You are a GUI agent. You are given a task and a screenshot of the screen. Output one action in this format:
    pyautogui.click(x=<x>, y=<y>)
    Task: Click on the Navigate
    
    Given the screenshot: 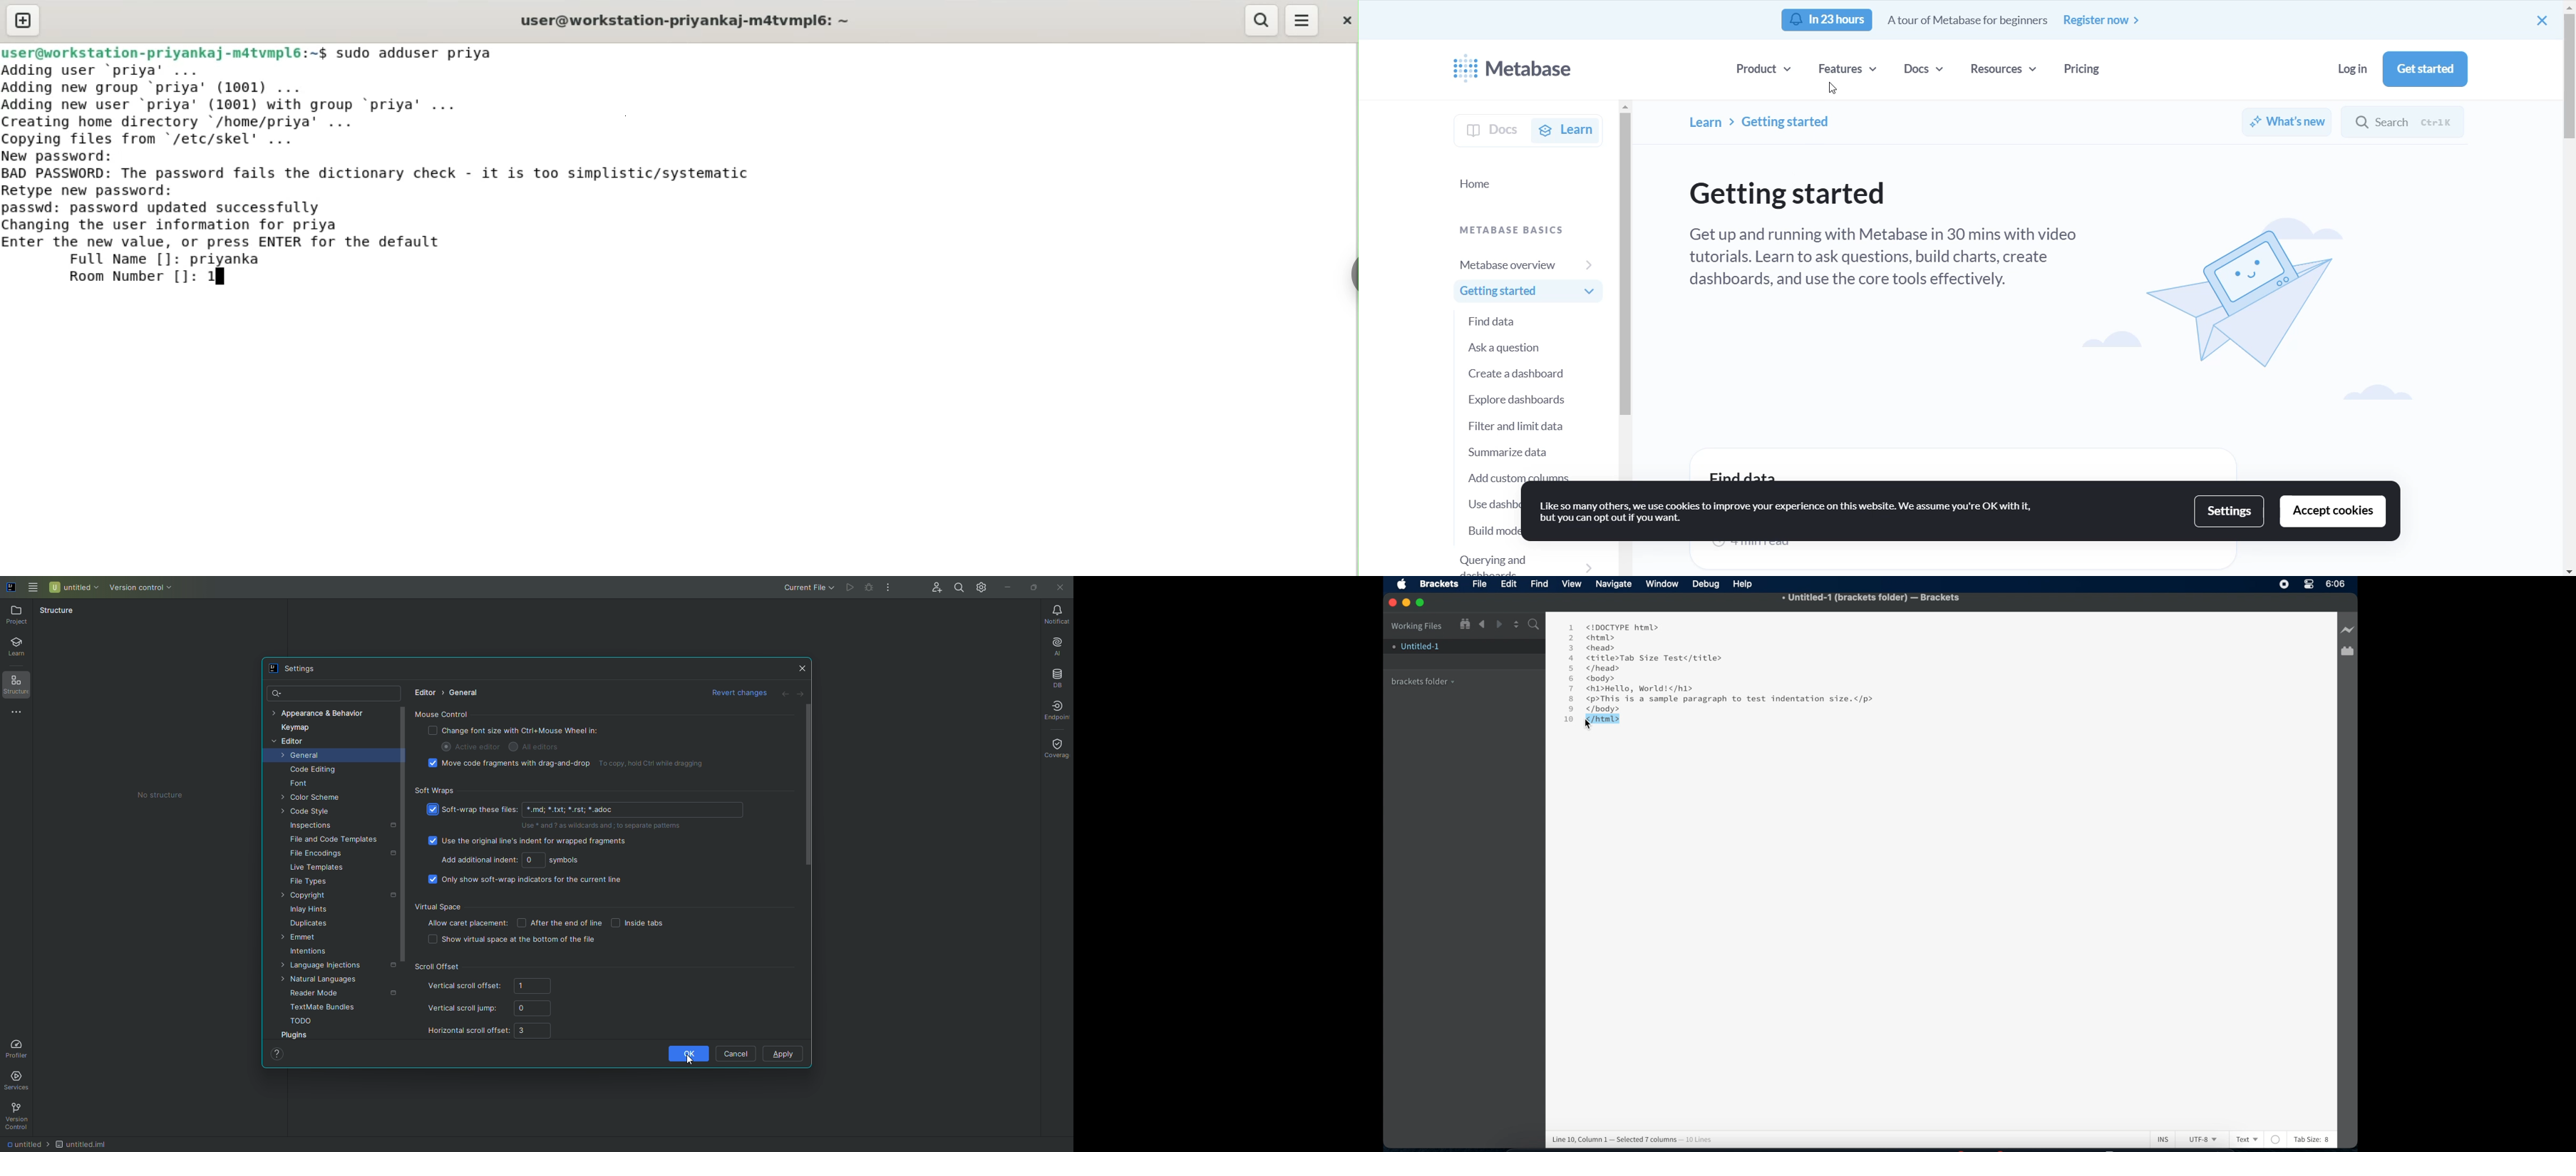 What is the action you would take?
    pyautogui.click(x=1614, y=585)
    